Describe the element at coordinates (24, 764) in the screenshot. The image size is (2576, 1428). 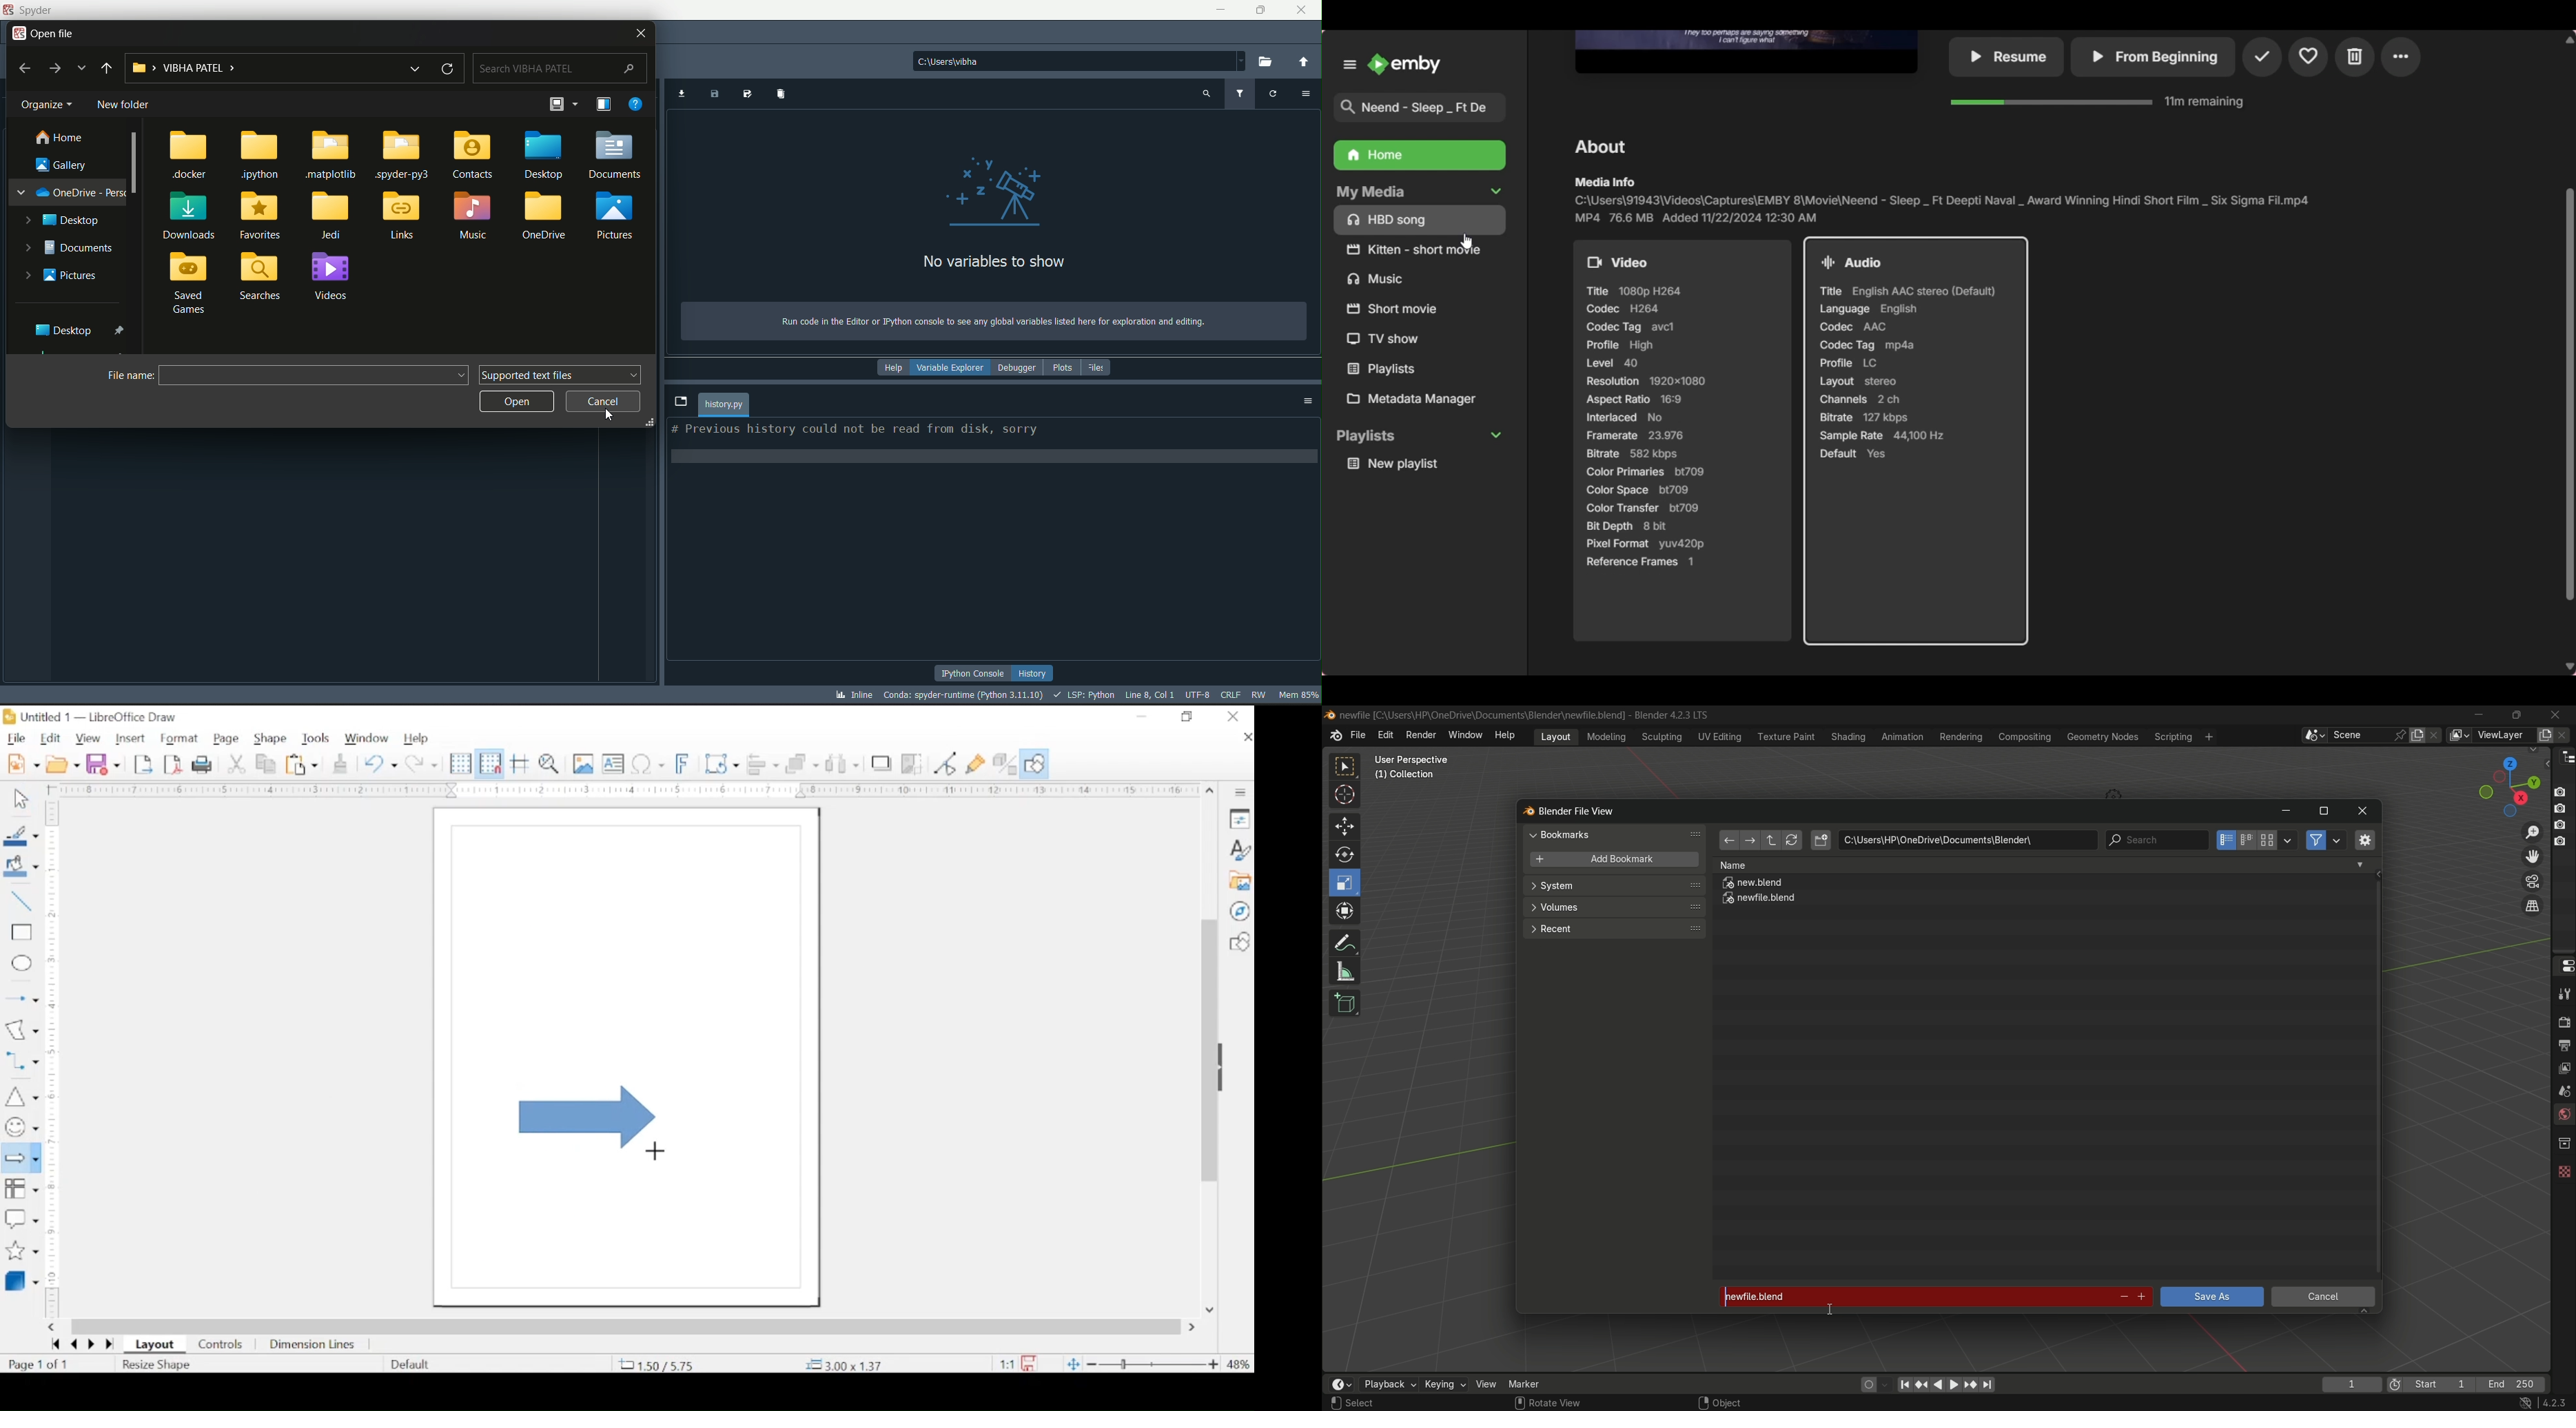
I see `new` at that location.